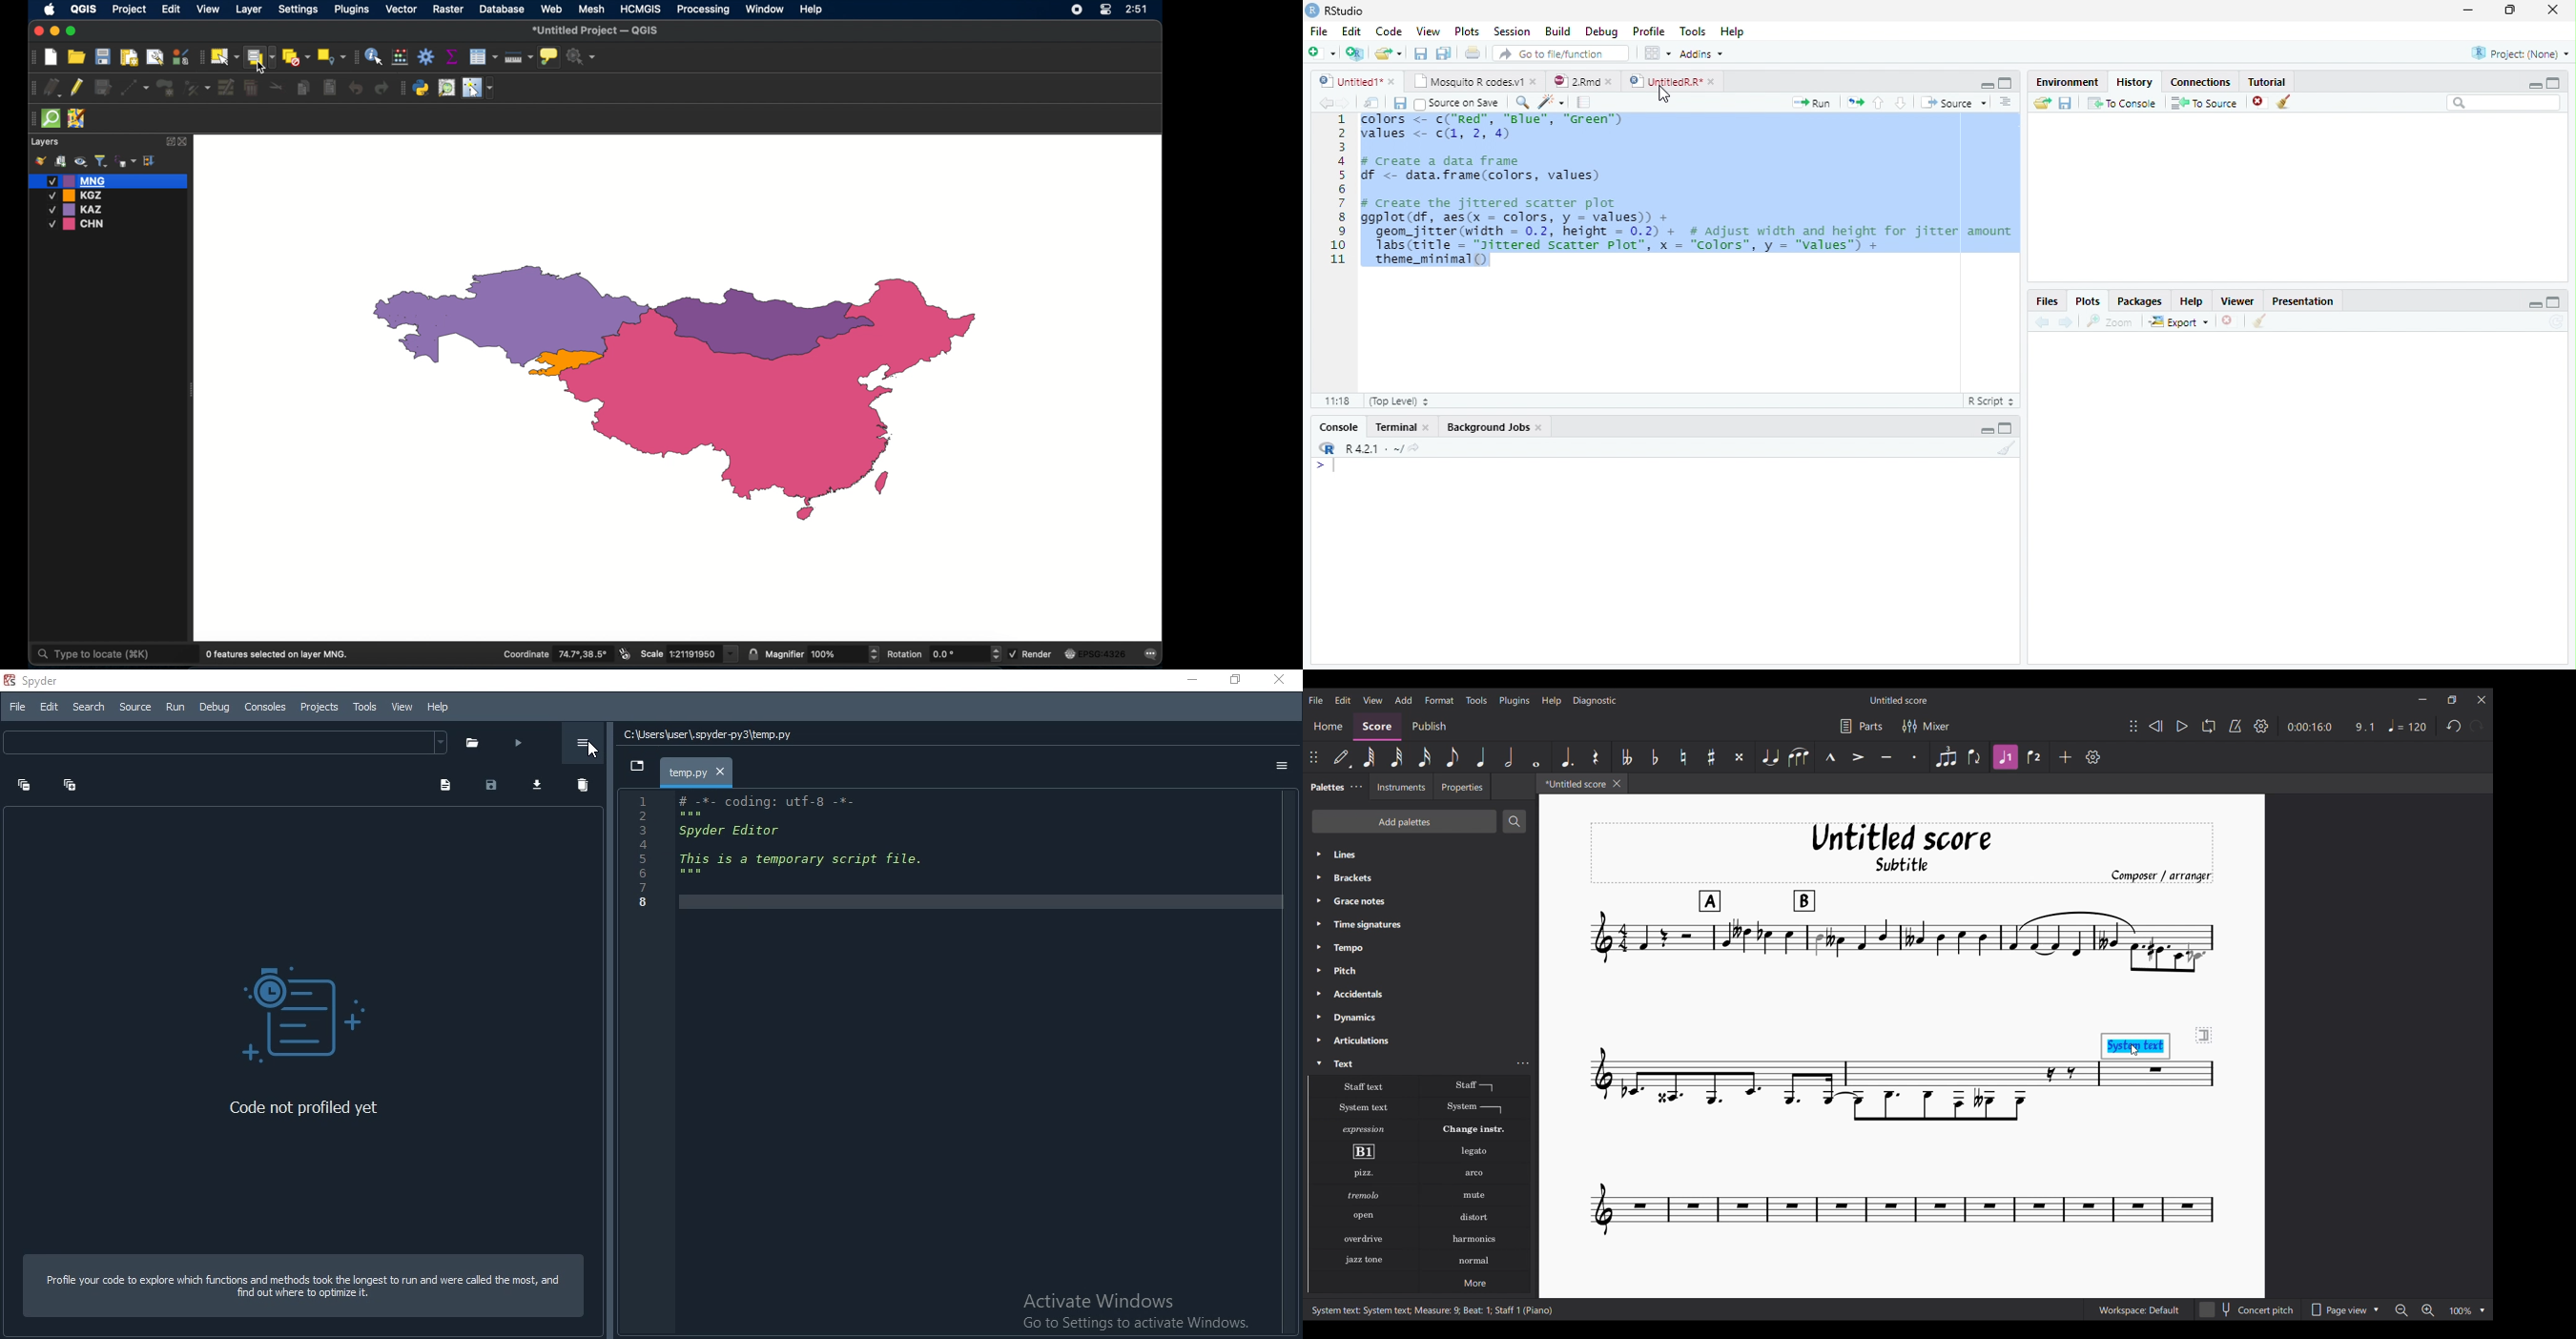 This screenshot has width=2576, height=1344. Describe the element at coordinates (1900, 103) in the screenshot. I see `Go to next section/chunk` at that location.